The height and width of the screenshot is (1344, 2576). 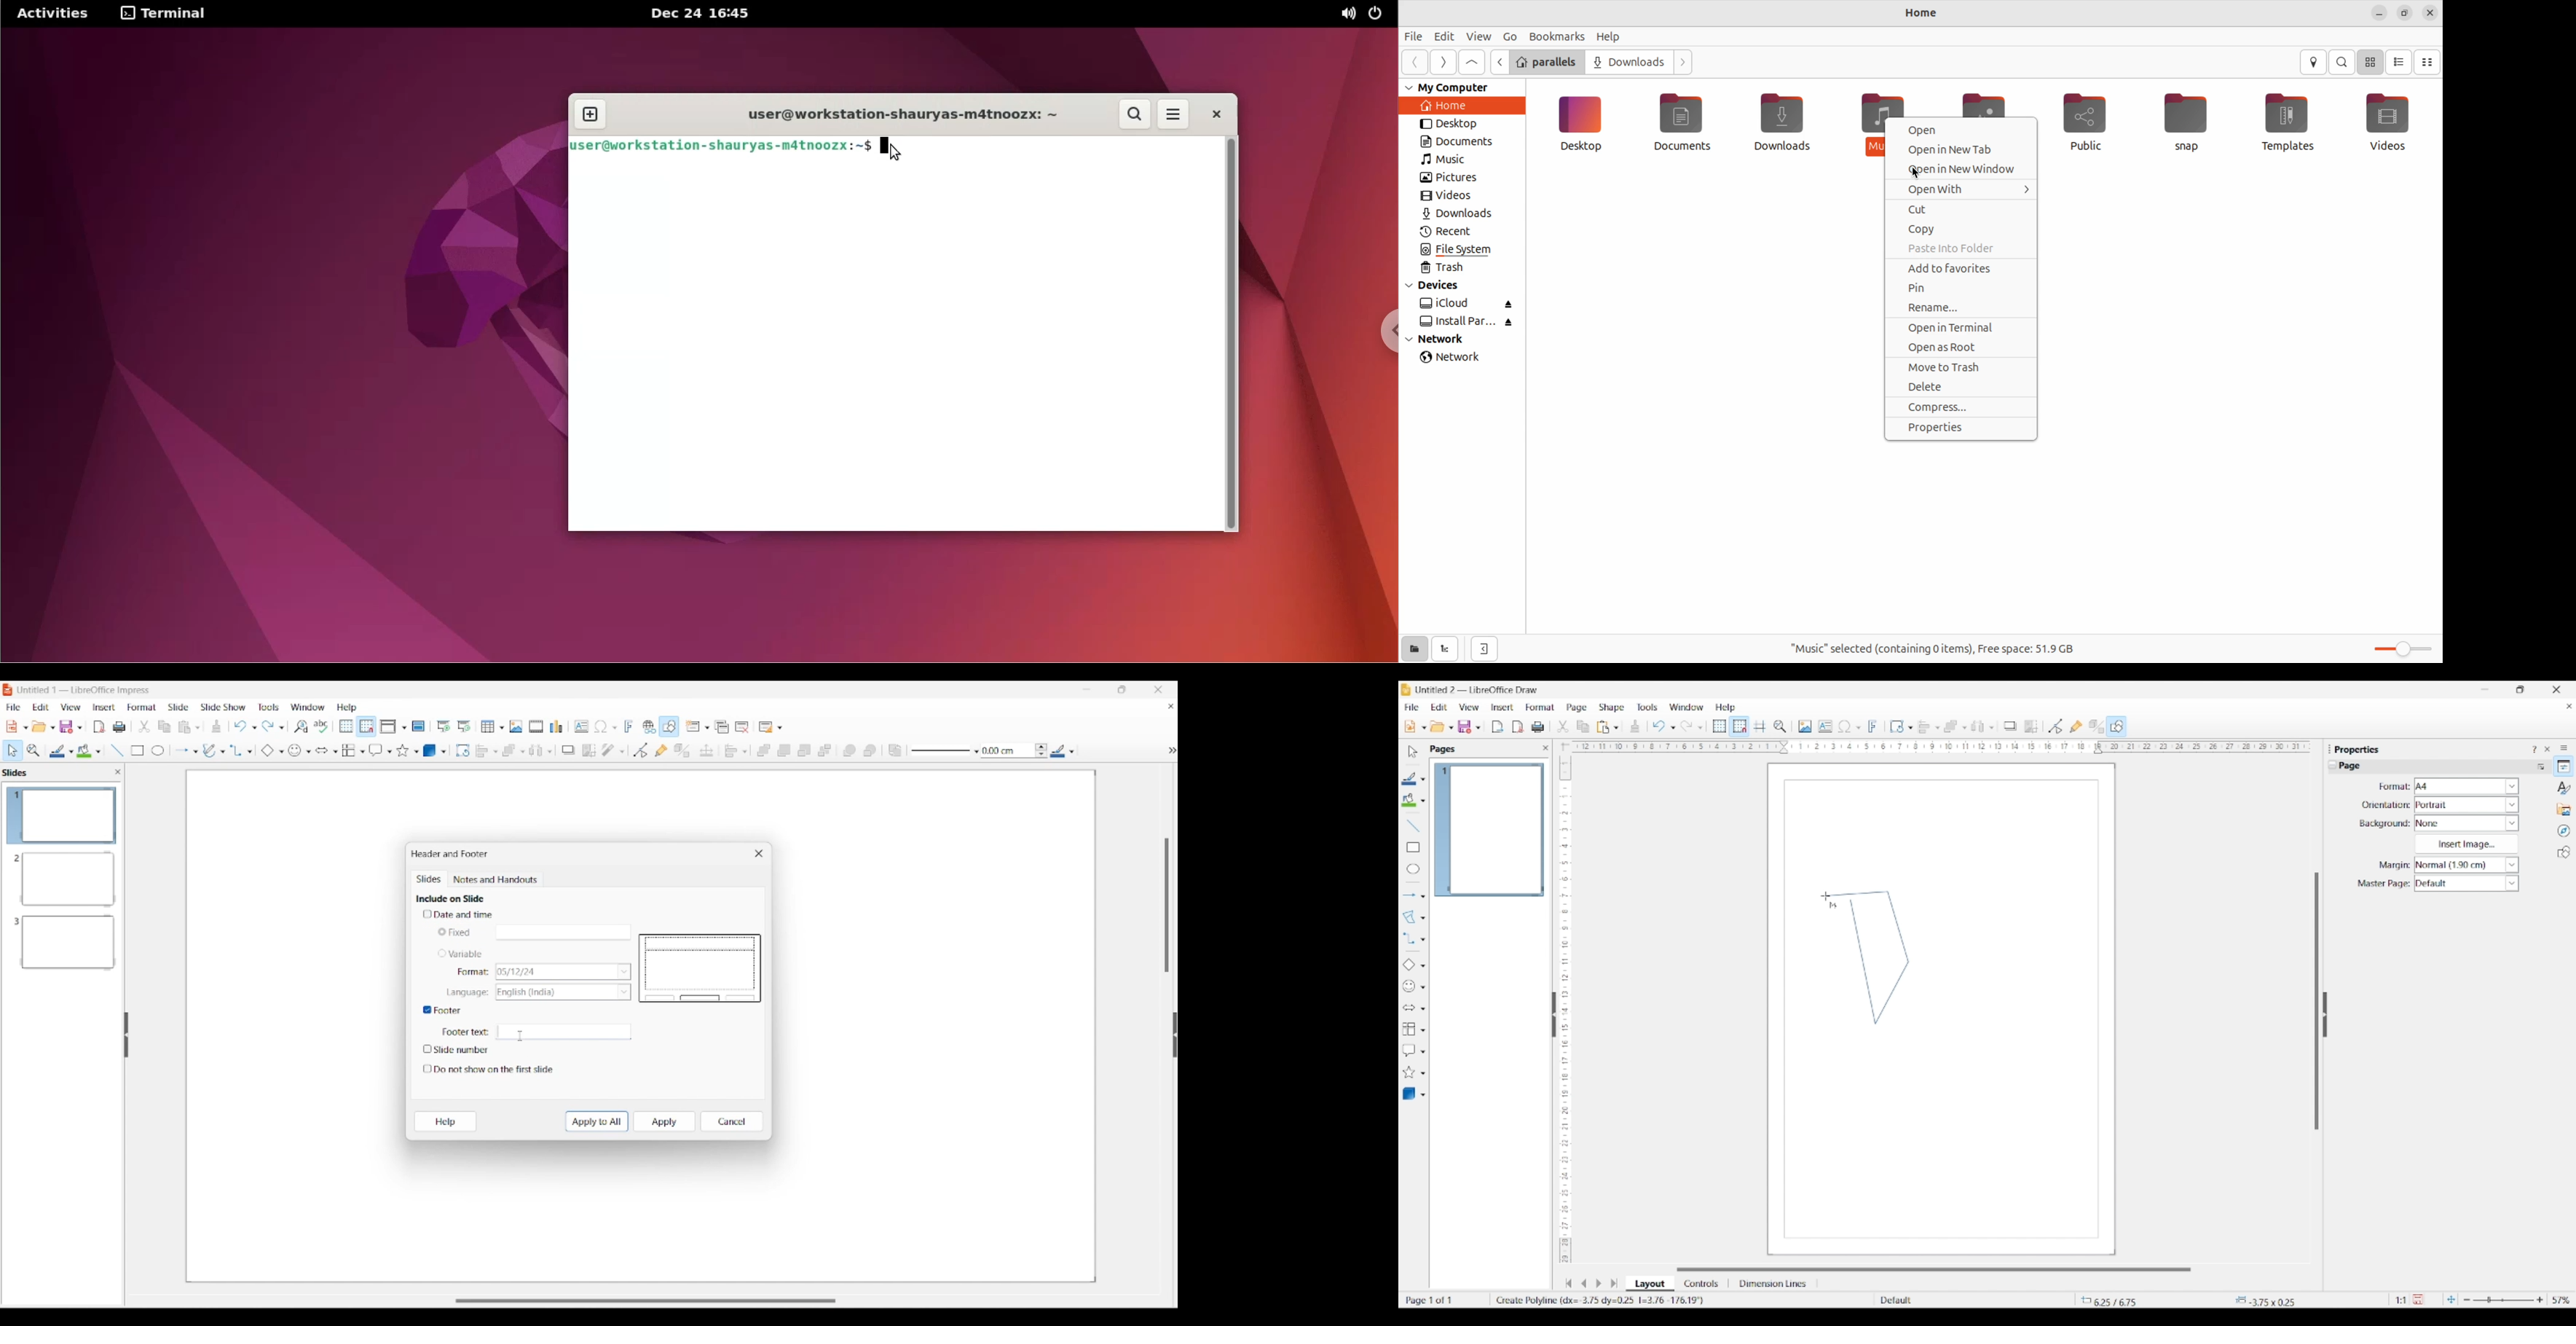 I want to click on Toggle point edit mode, so click(x=2056, y=727).